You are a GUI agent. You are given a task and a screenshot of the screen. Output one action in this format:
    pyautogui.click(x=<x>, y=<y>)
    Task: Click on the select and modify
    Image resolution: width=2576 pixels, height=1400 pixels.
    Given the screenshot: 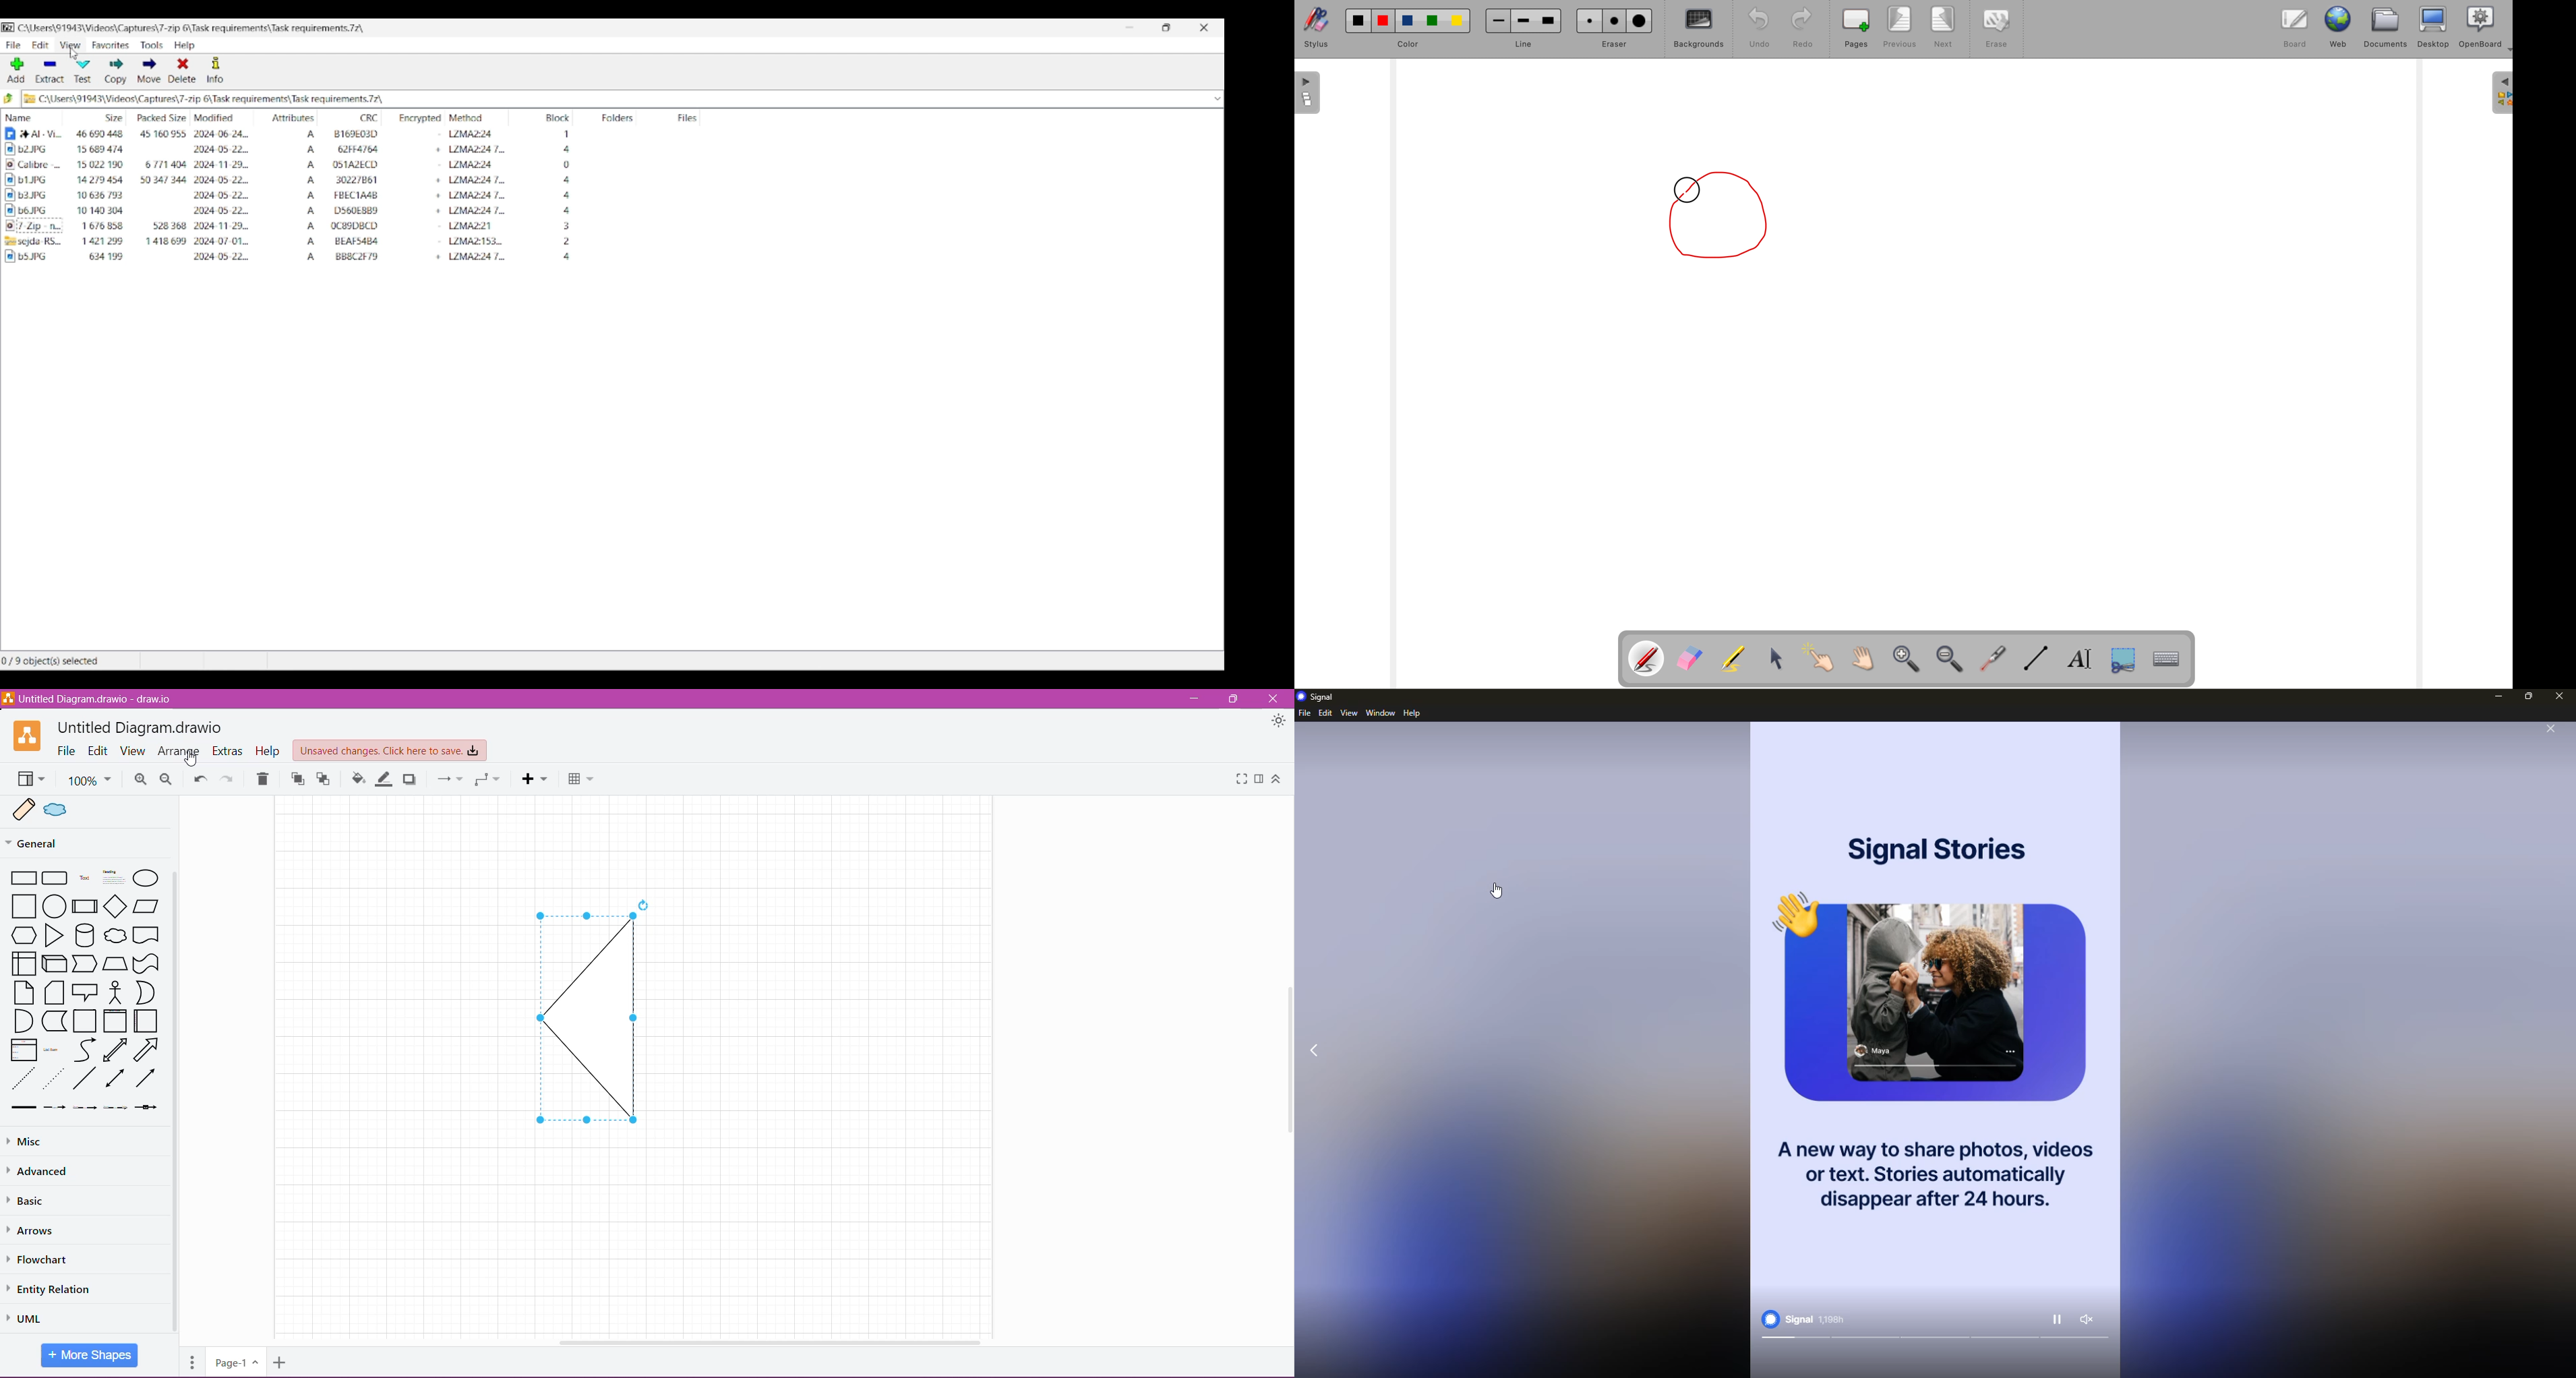 What is the action you would take?
    pyautogui.click(x=1780, y=660)
    